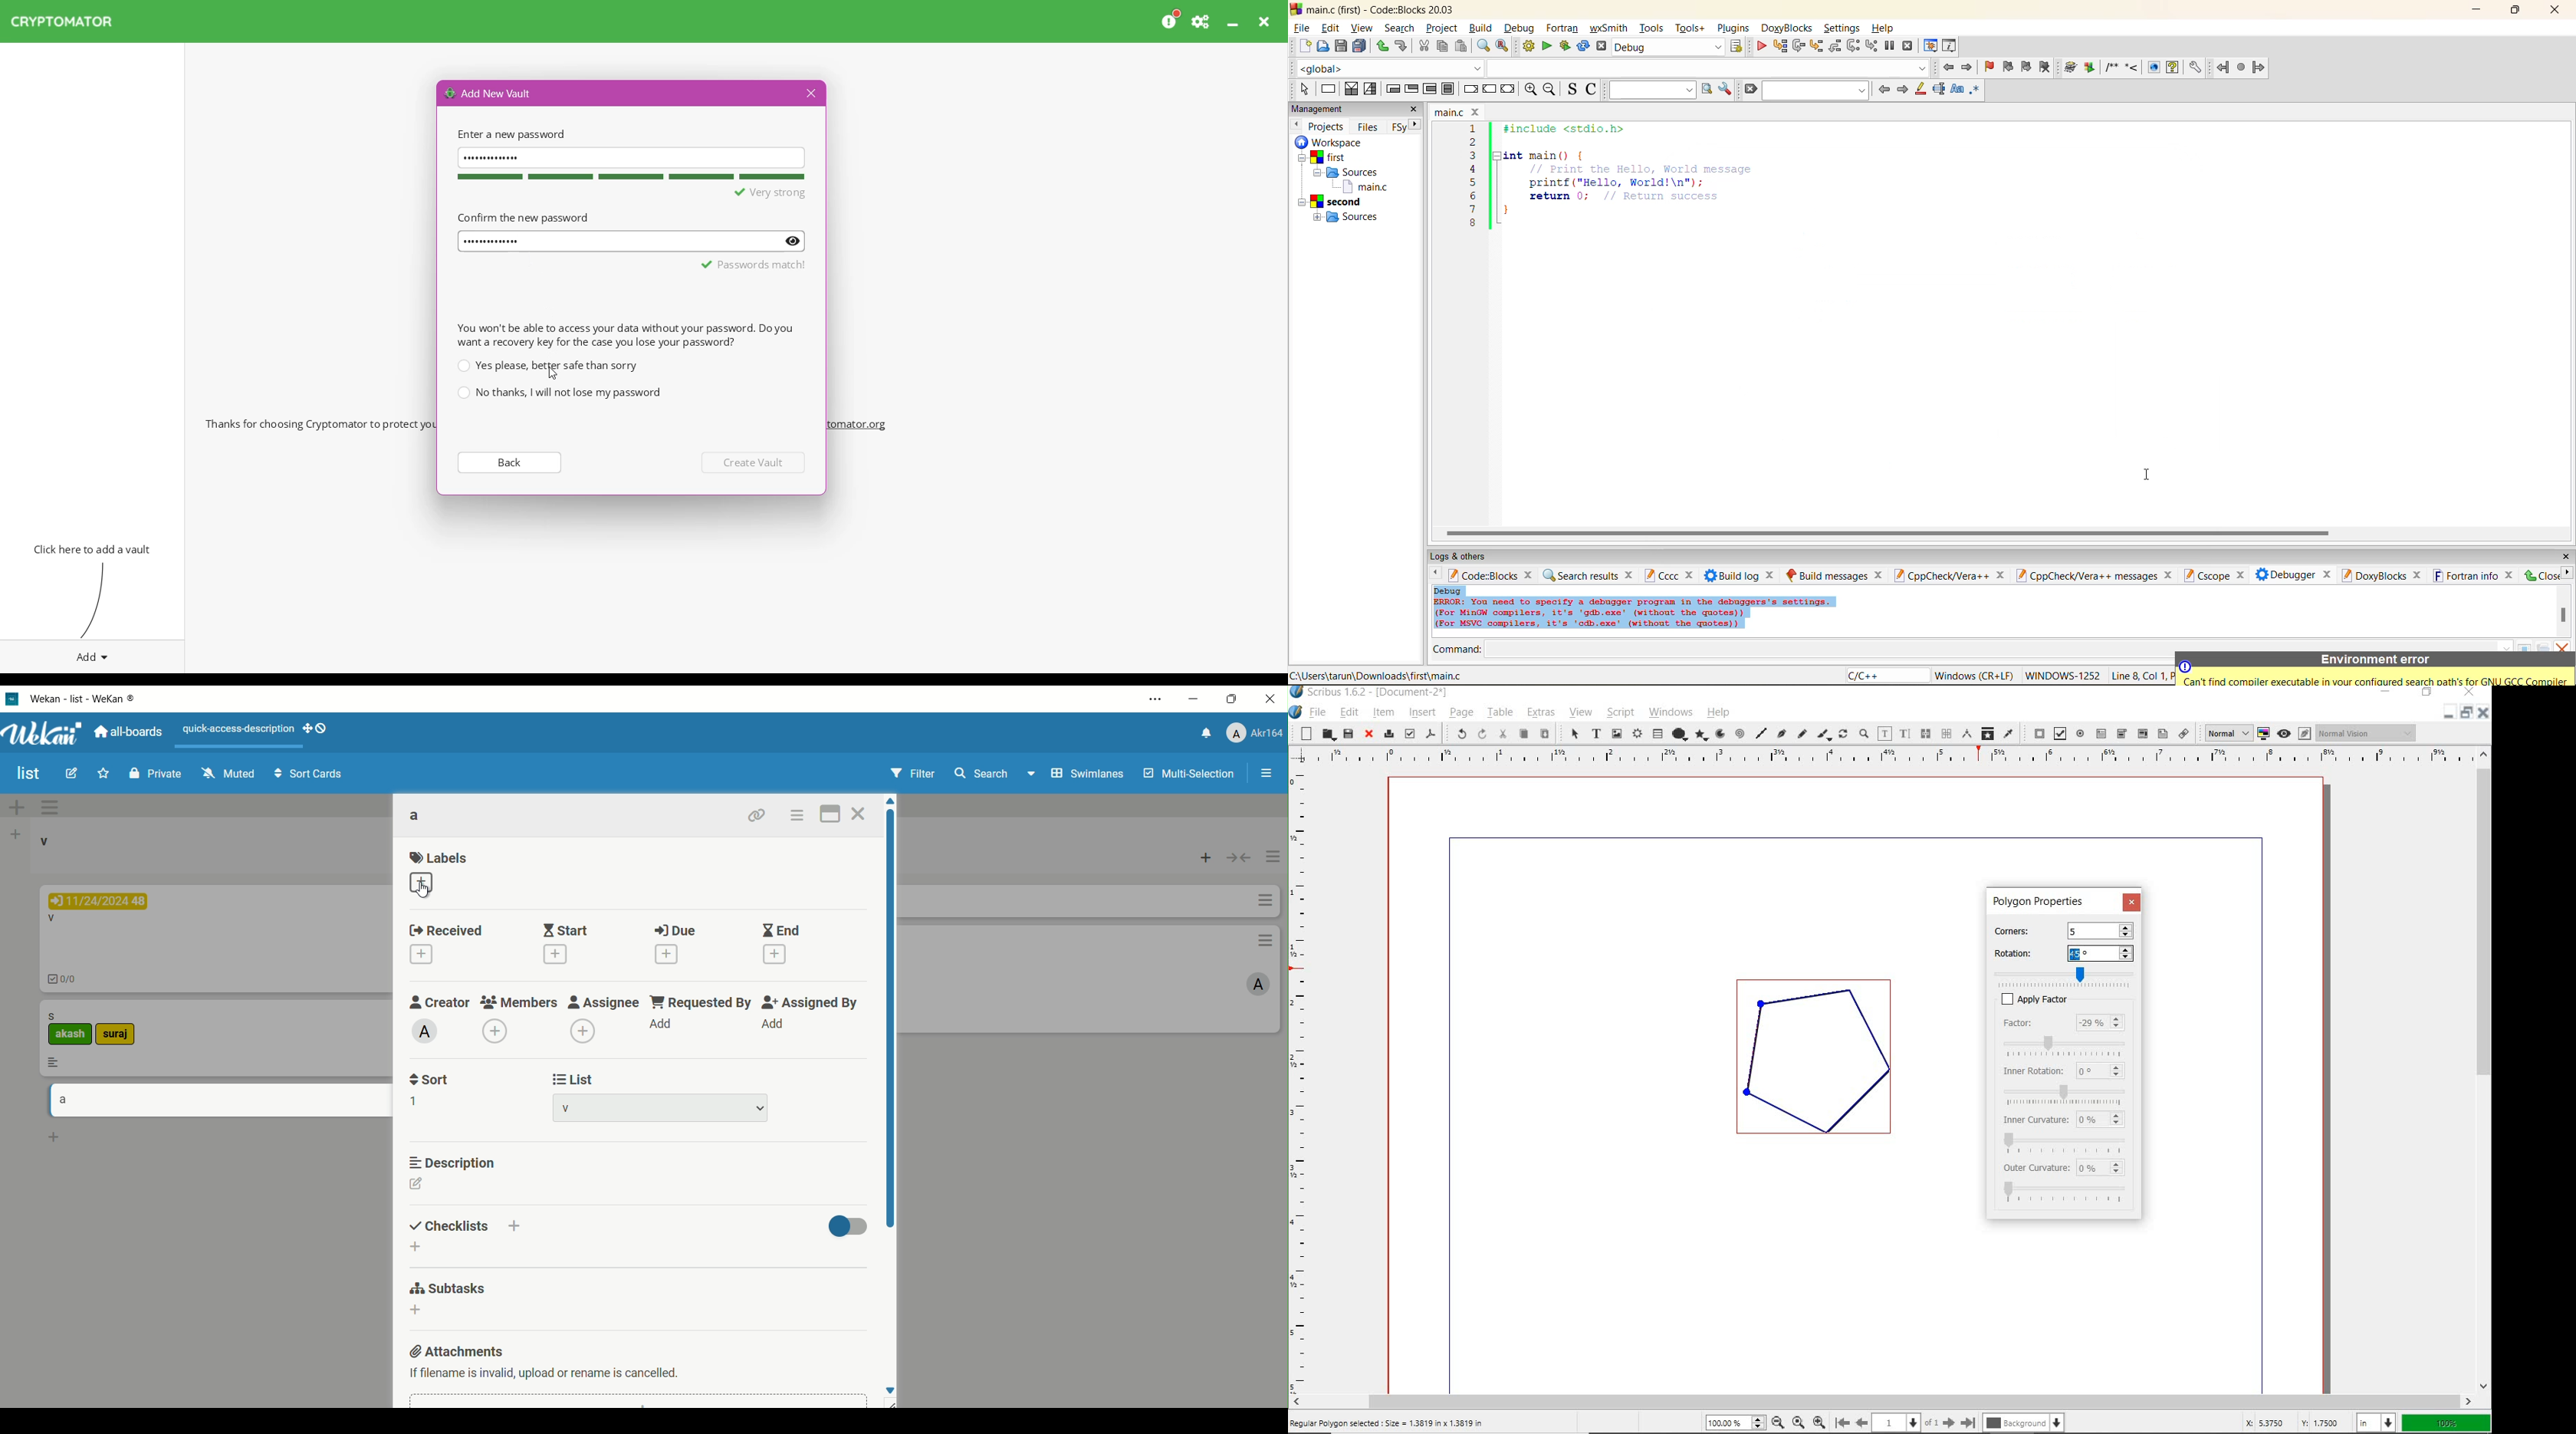  I want to click on instruction, so click(1327, 89).